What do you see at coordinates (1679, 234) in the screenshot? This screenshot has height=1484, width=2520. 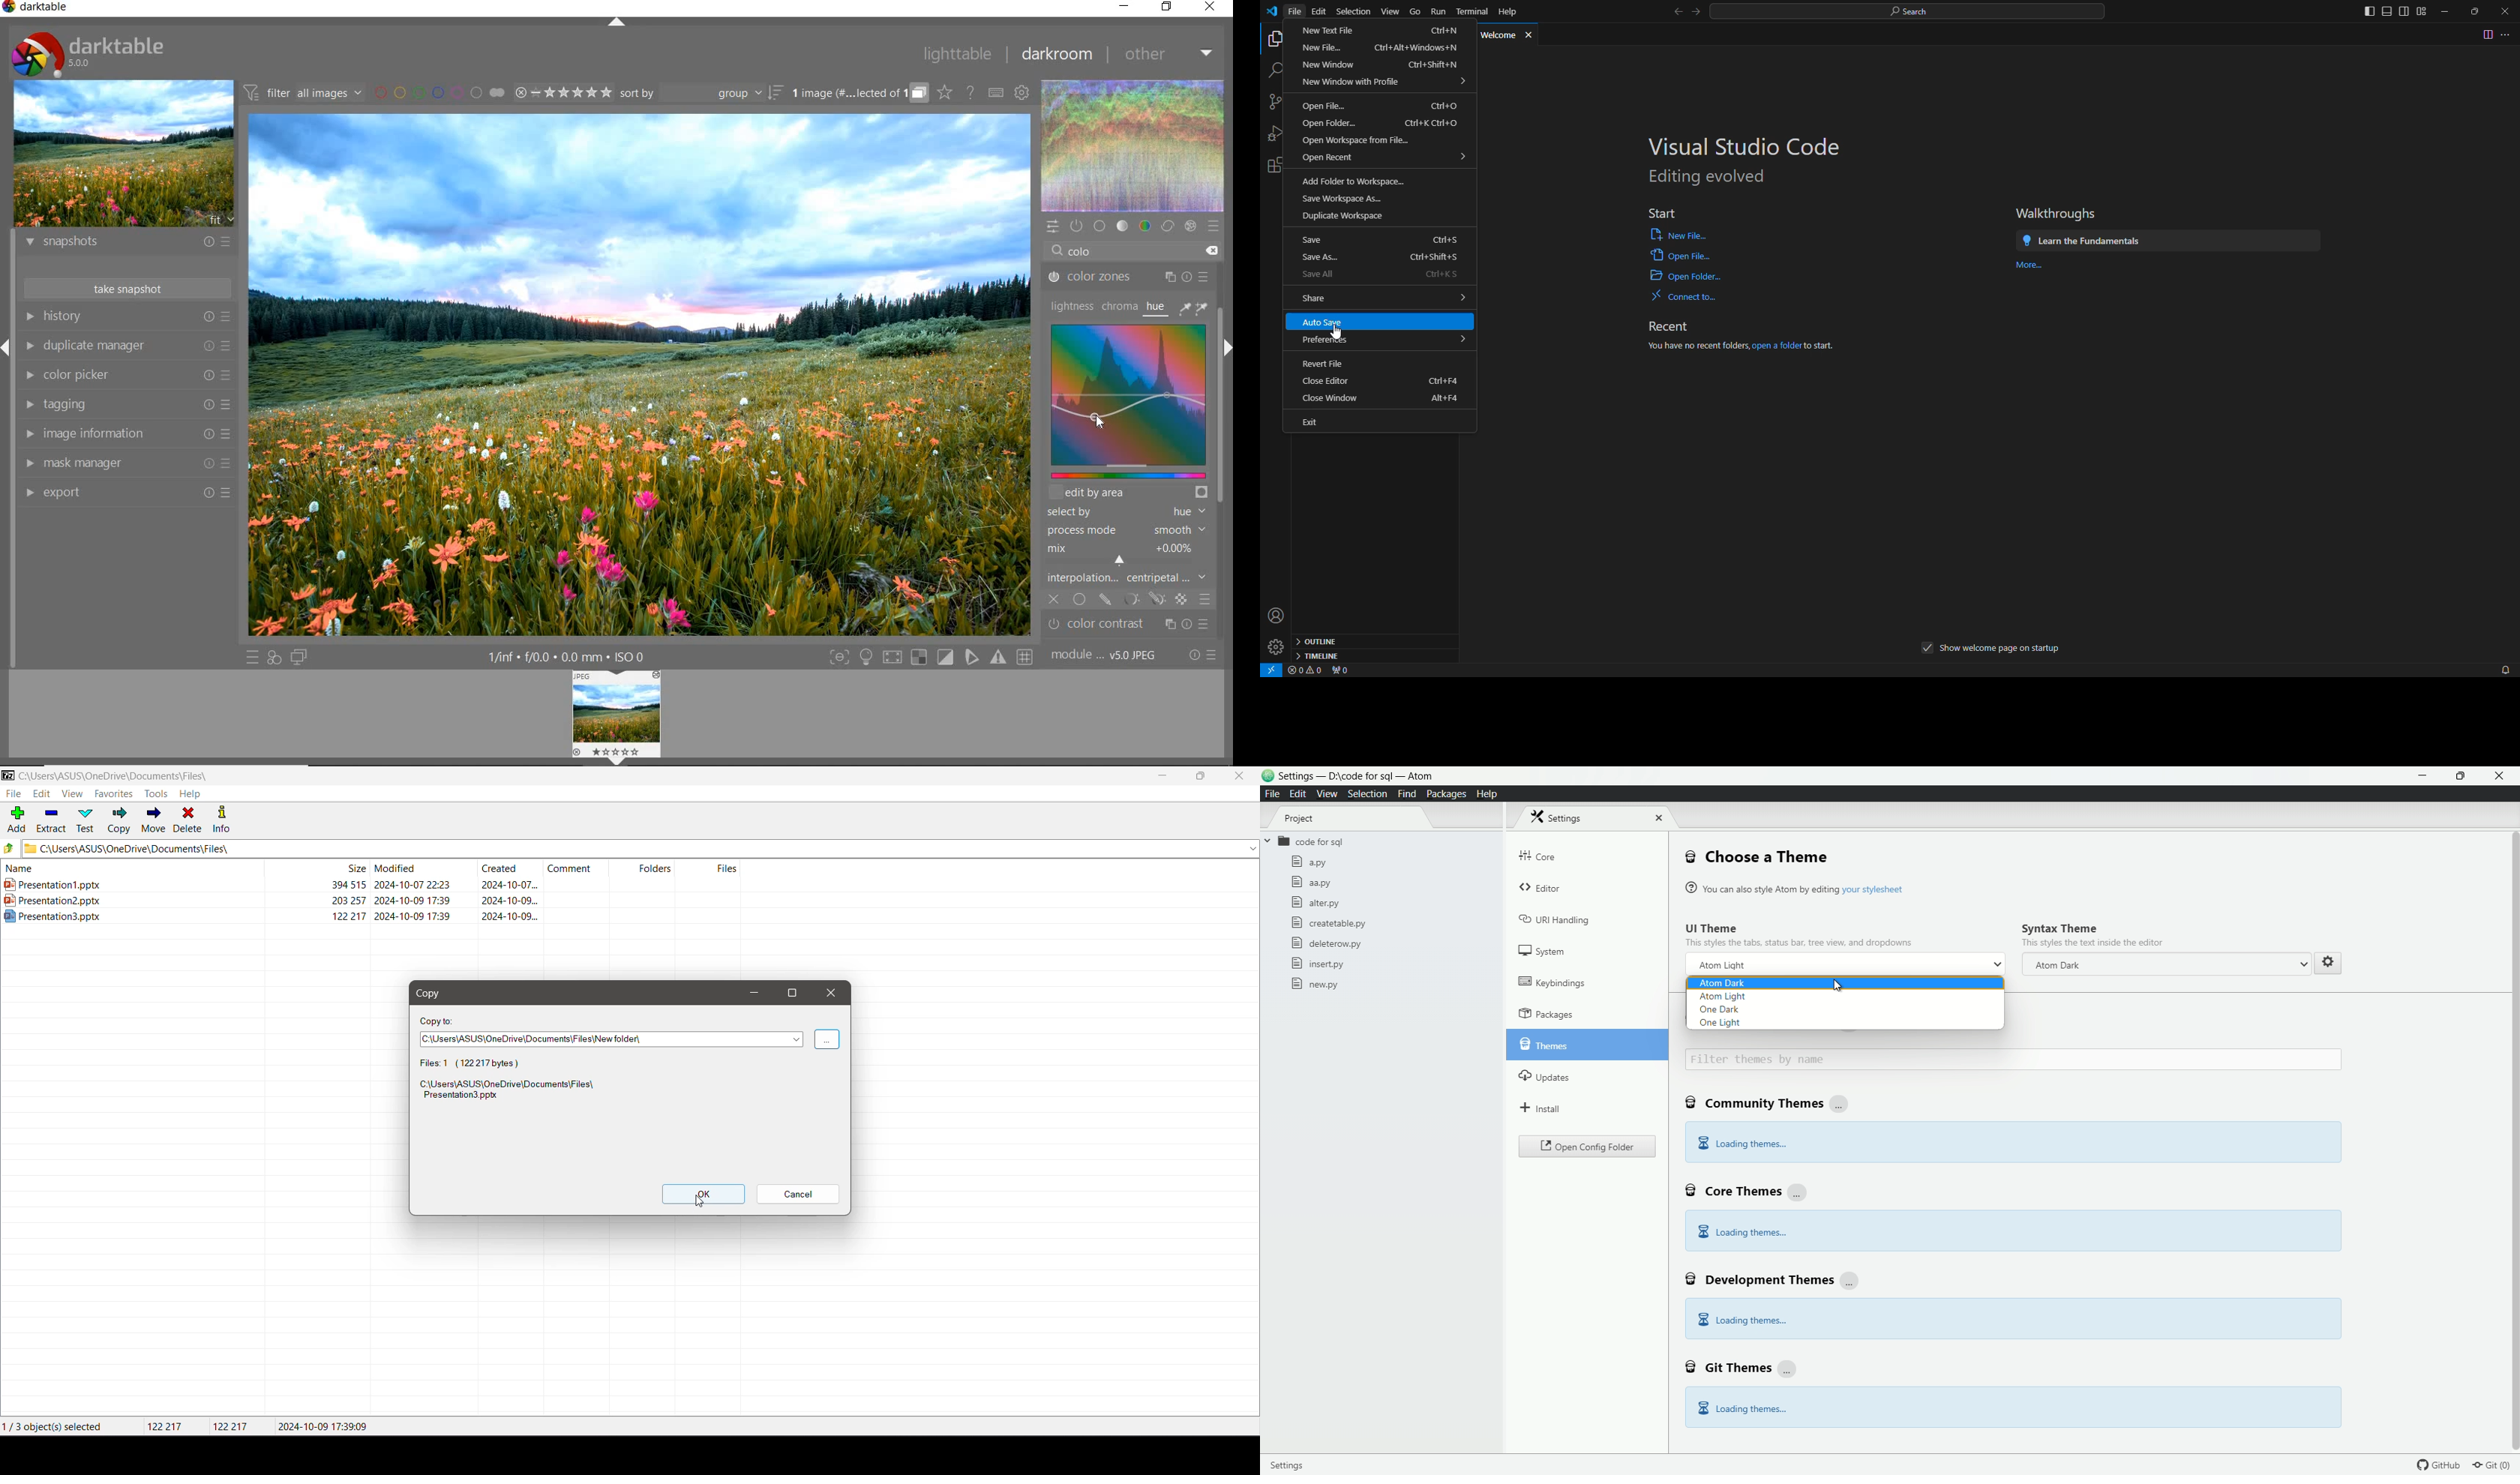 I see `open file` at bounding box center [1679, 234].